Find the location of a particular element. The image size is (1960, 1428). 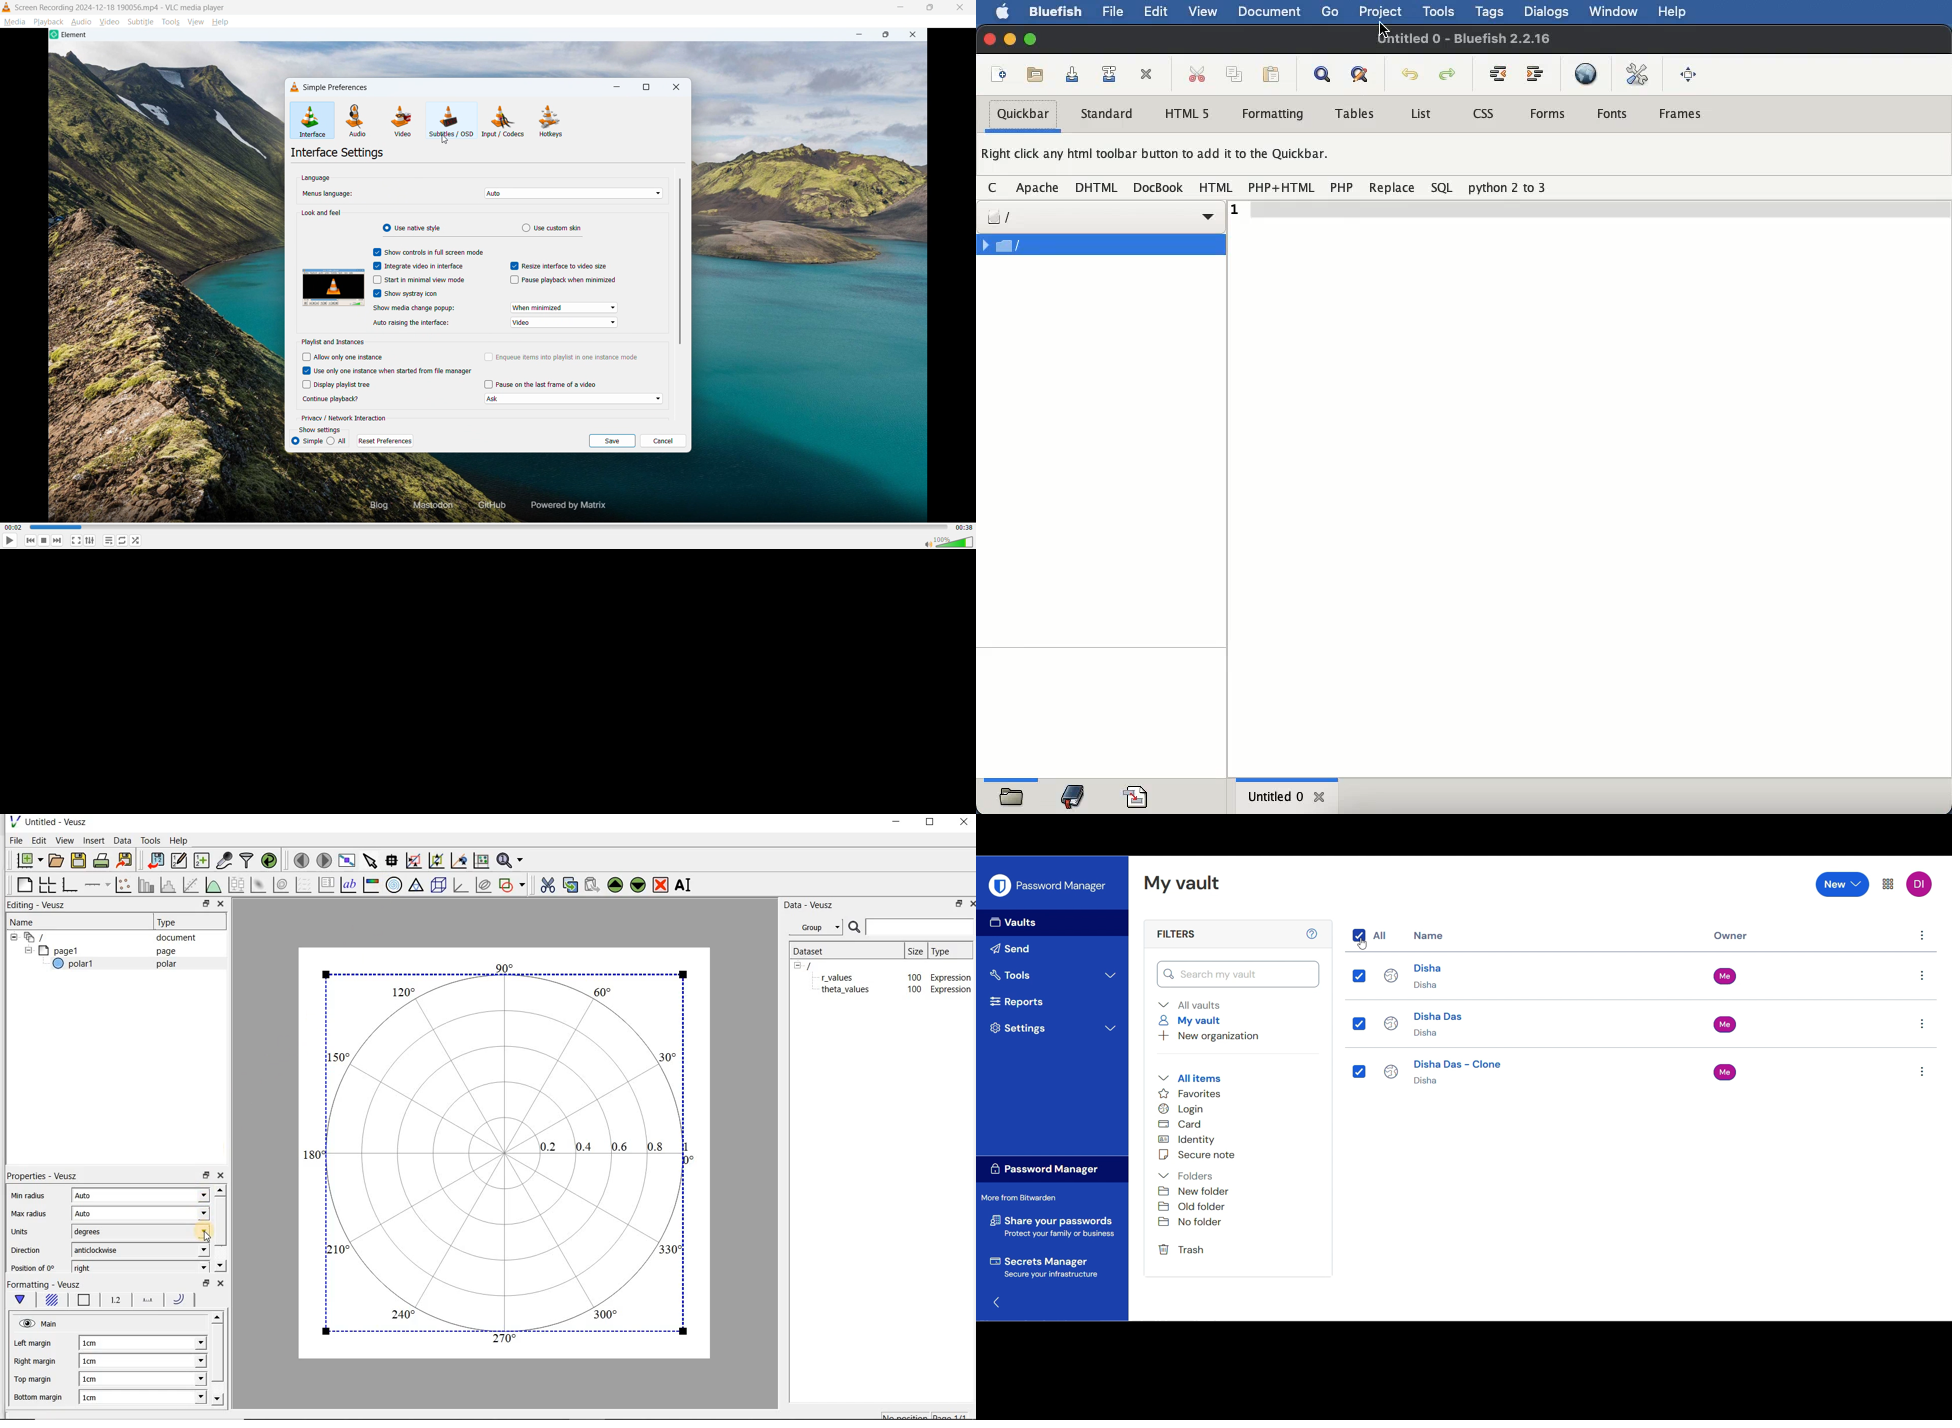

php + html is located at coordinates (1282, 187).